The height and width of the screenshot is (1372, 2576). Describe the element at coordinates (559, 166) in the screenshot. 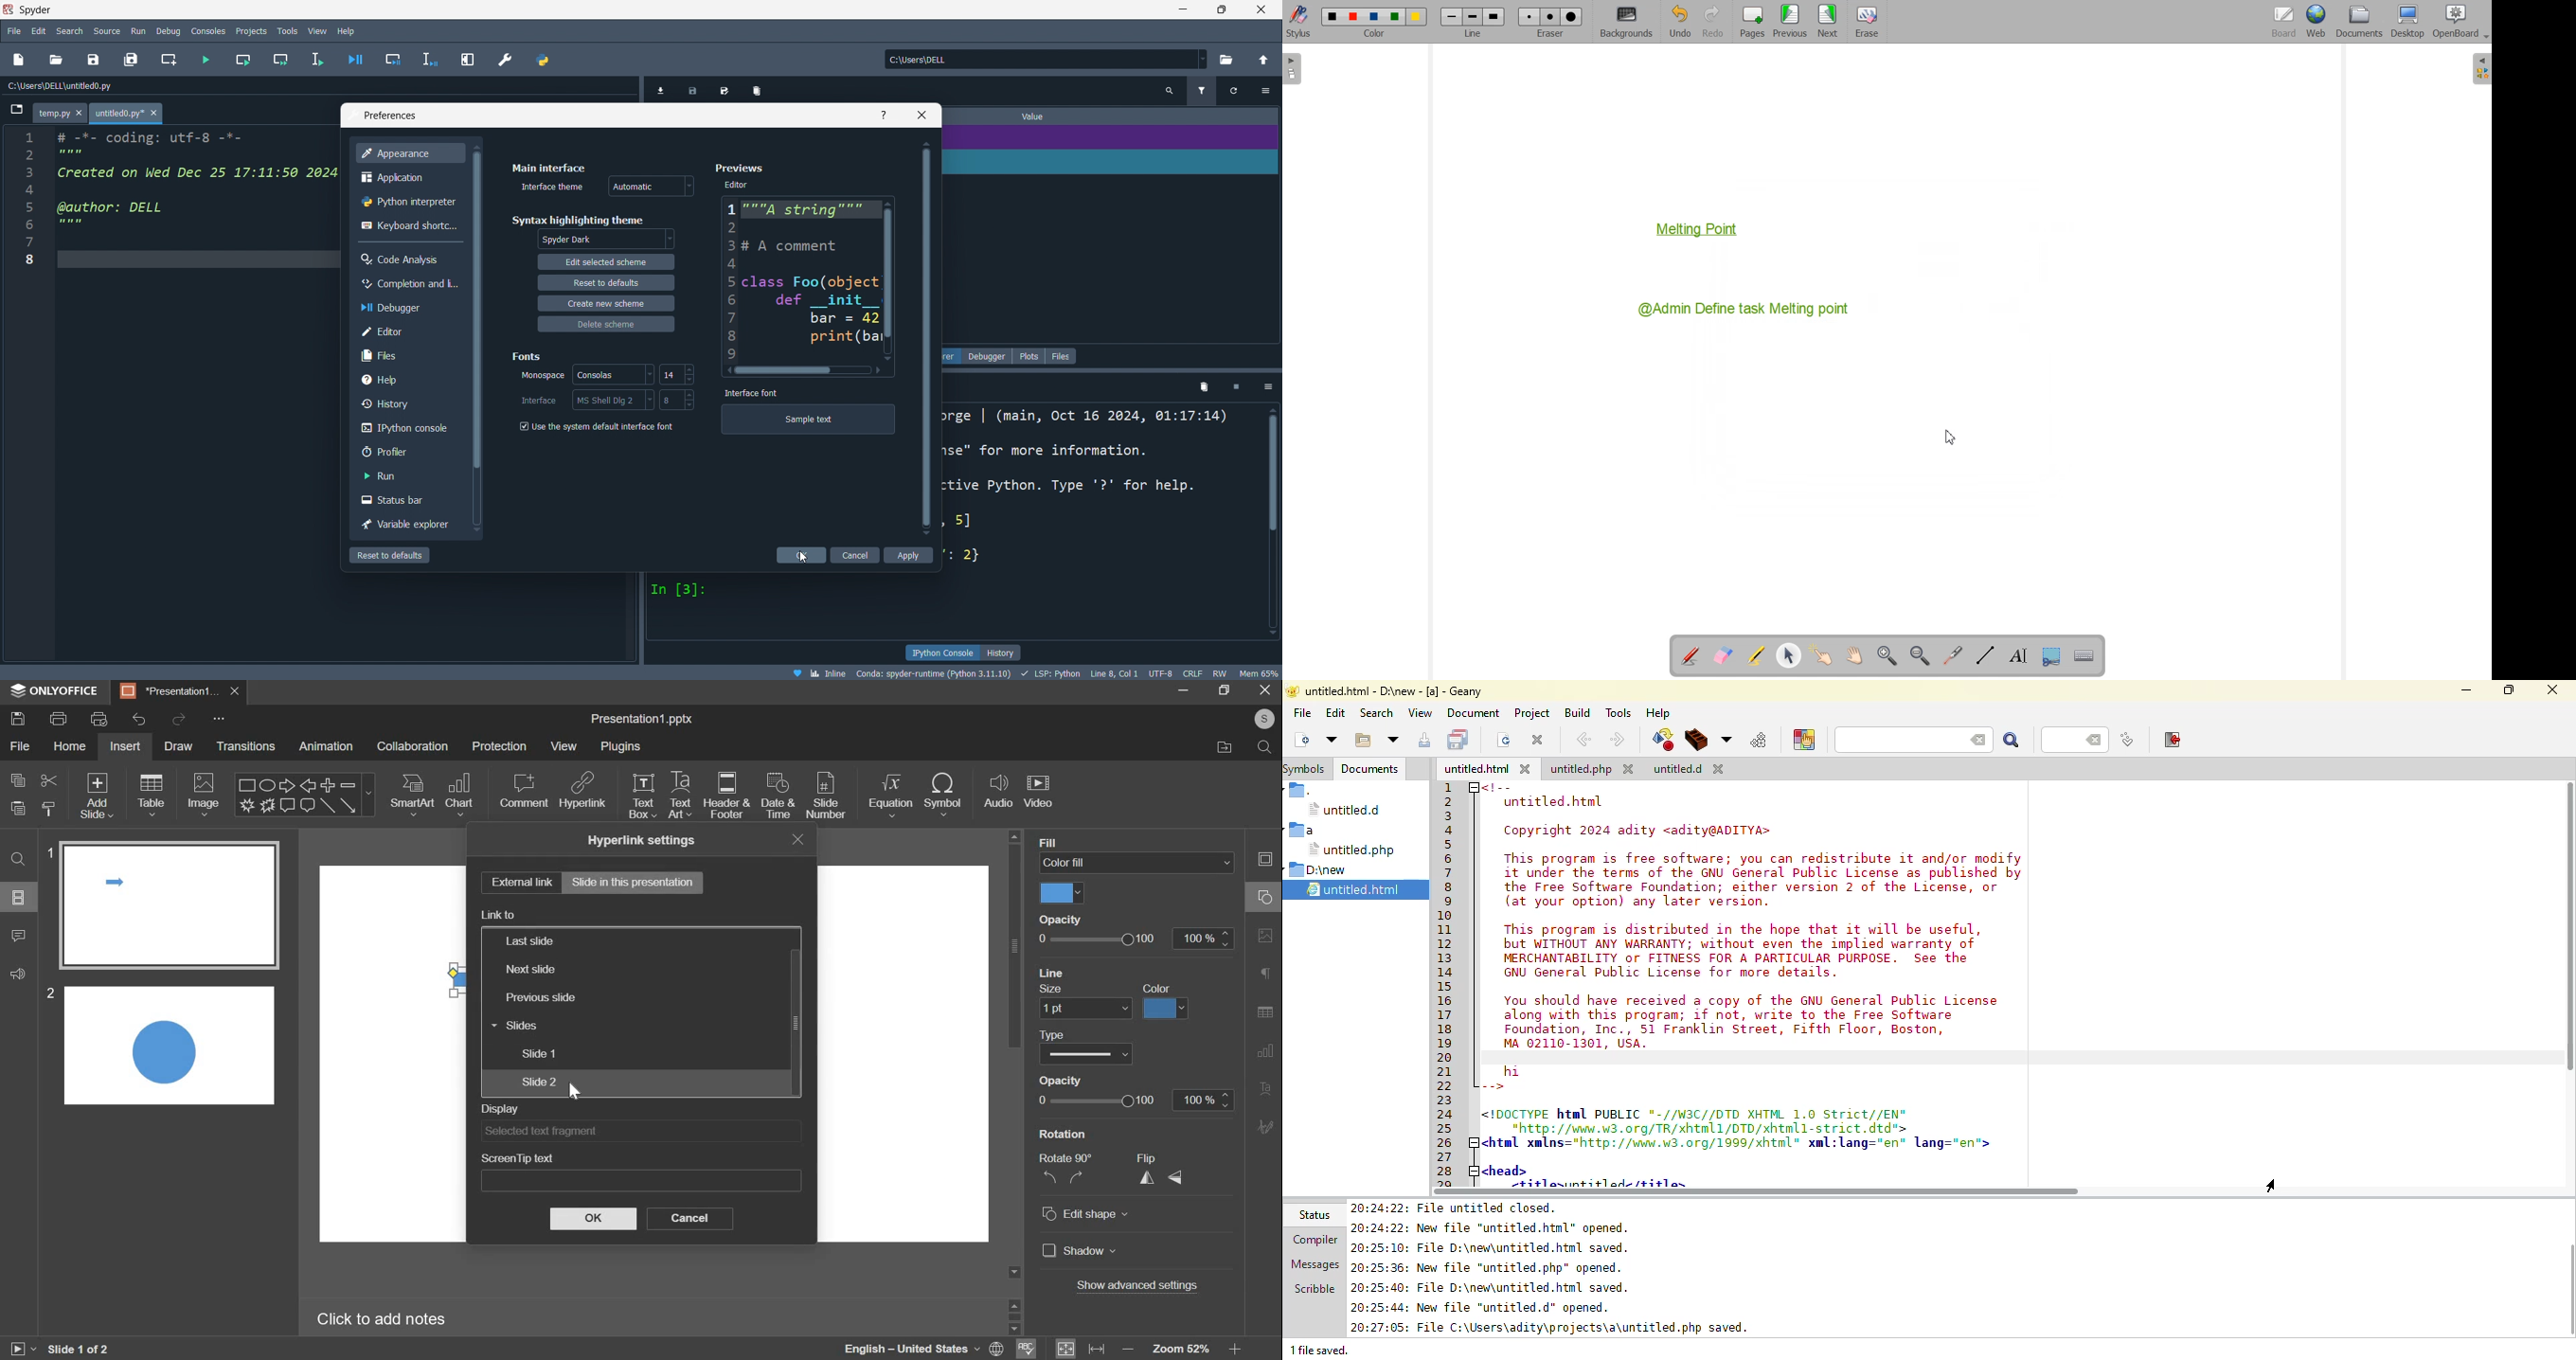

I see `Main interface` at that location.